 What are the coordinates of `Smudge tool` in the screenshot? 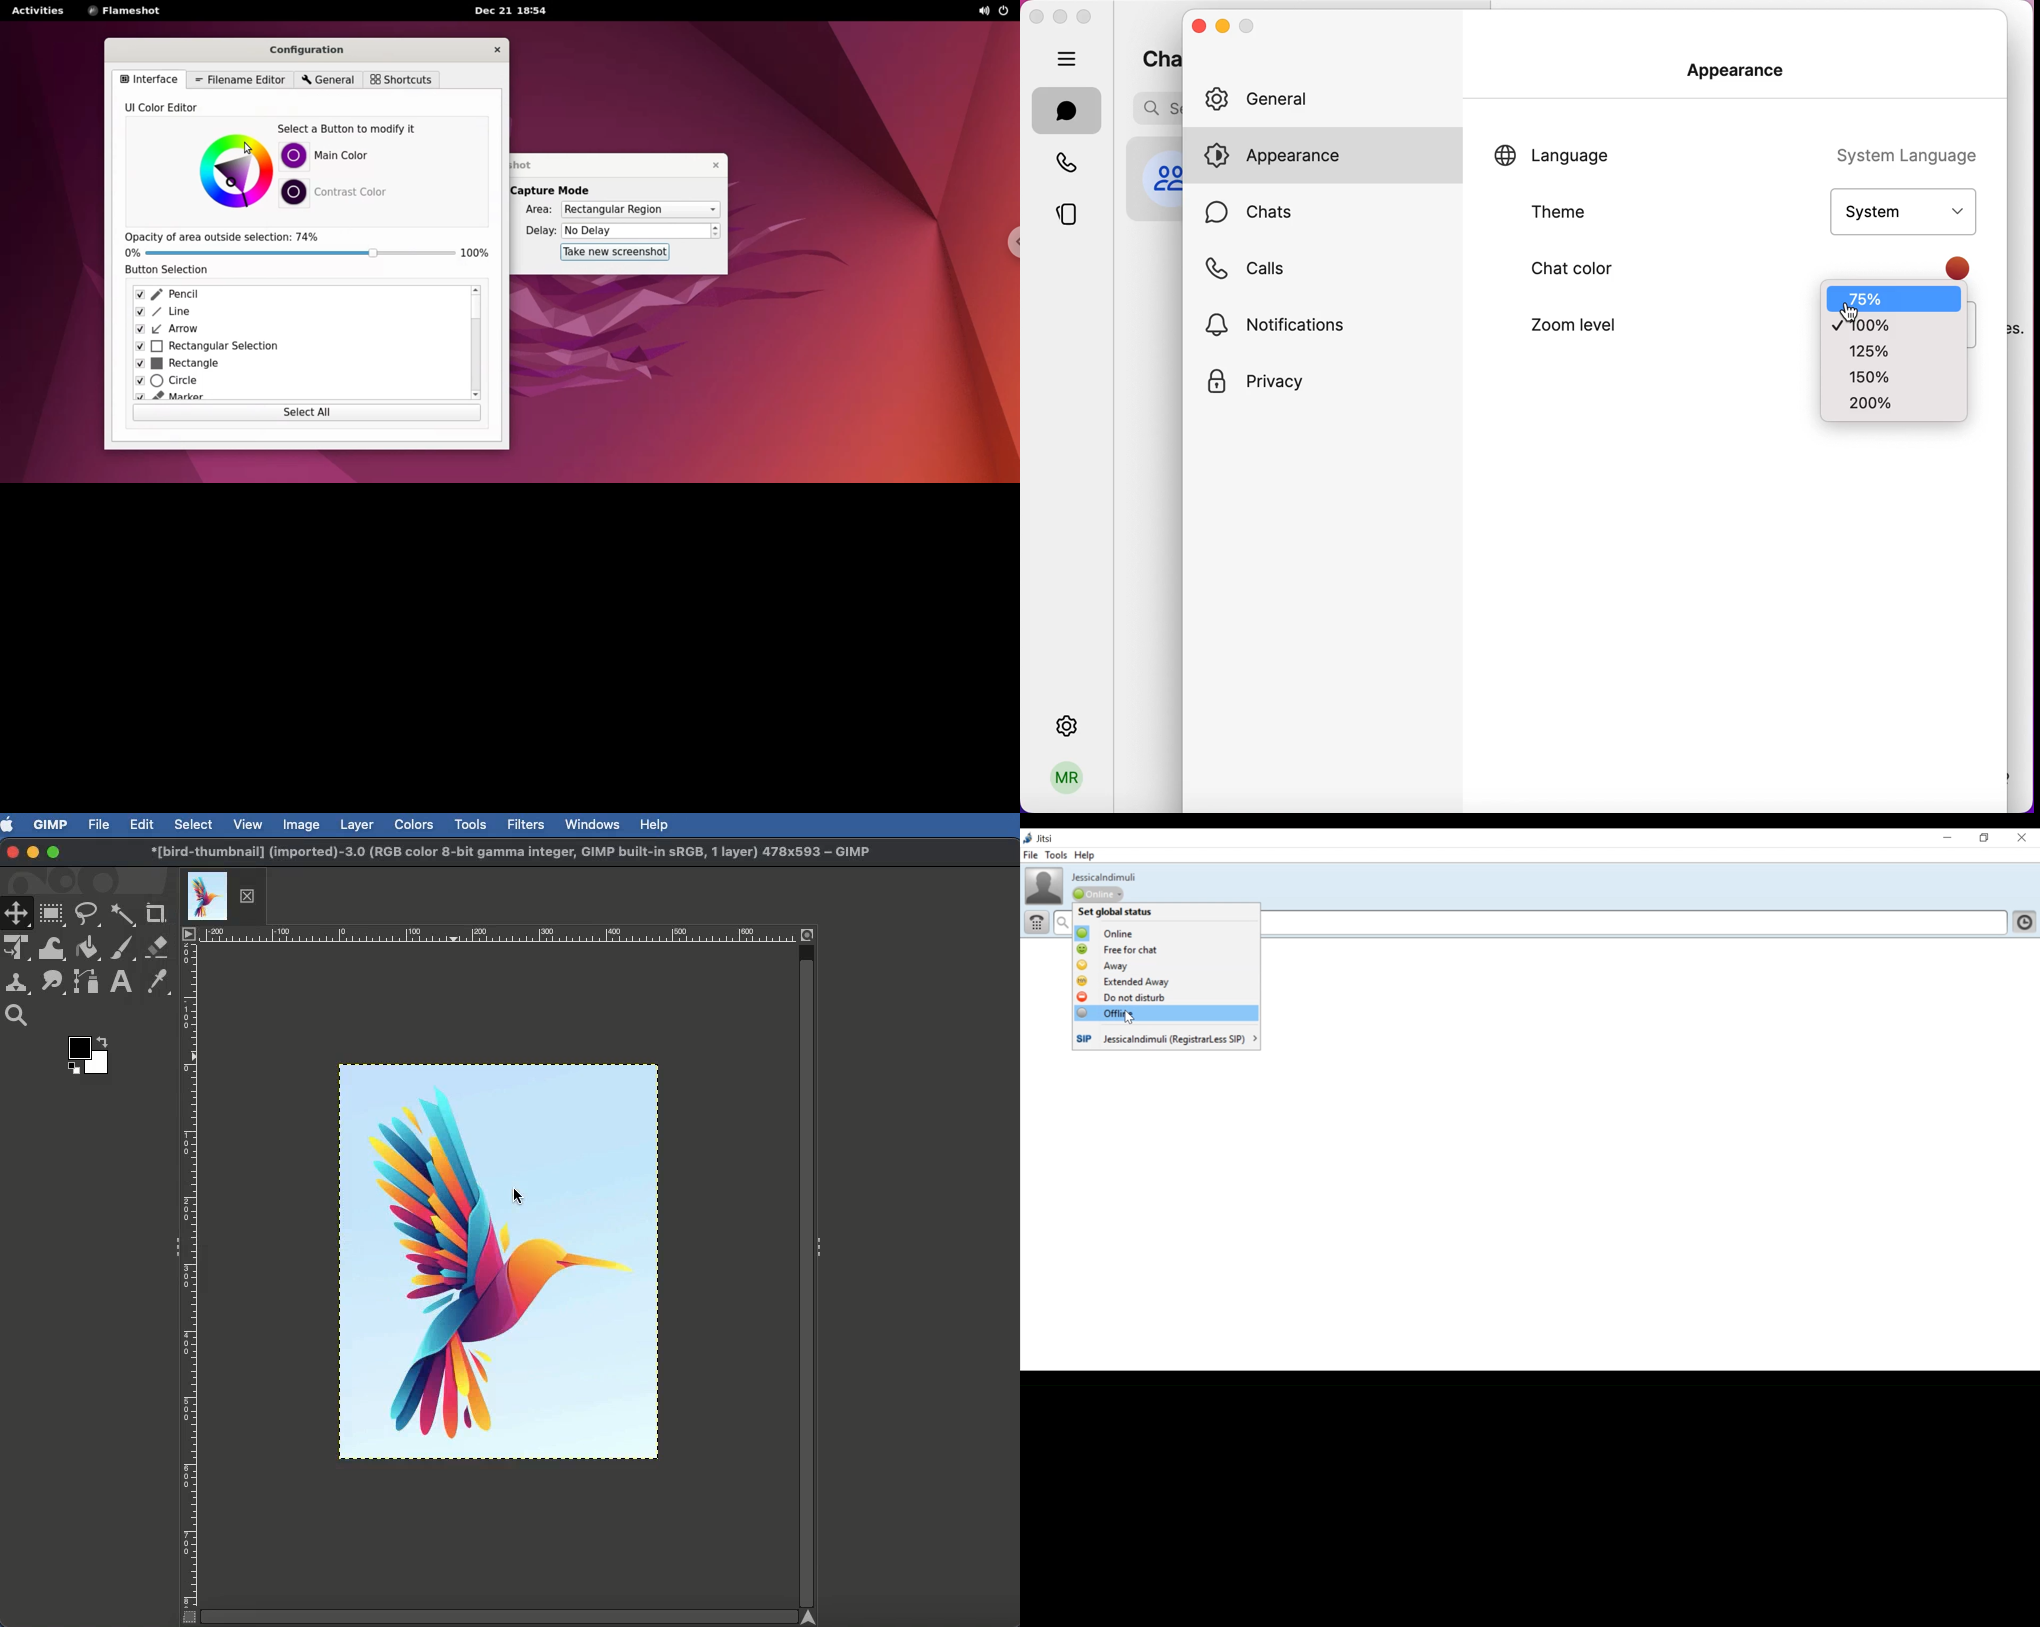 It's located at (54, 984).